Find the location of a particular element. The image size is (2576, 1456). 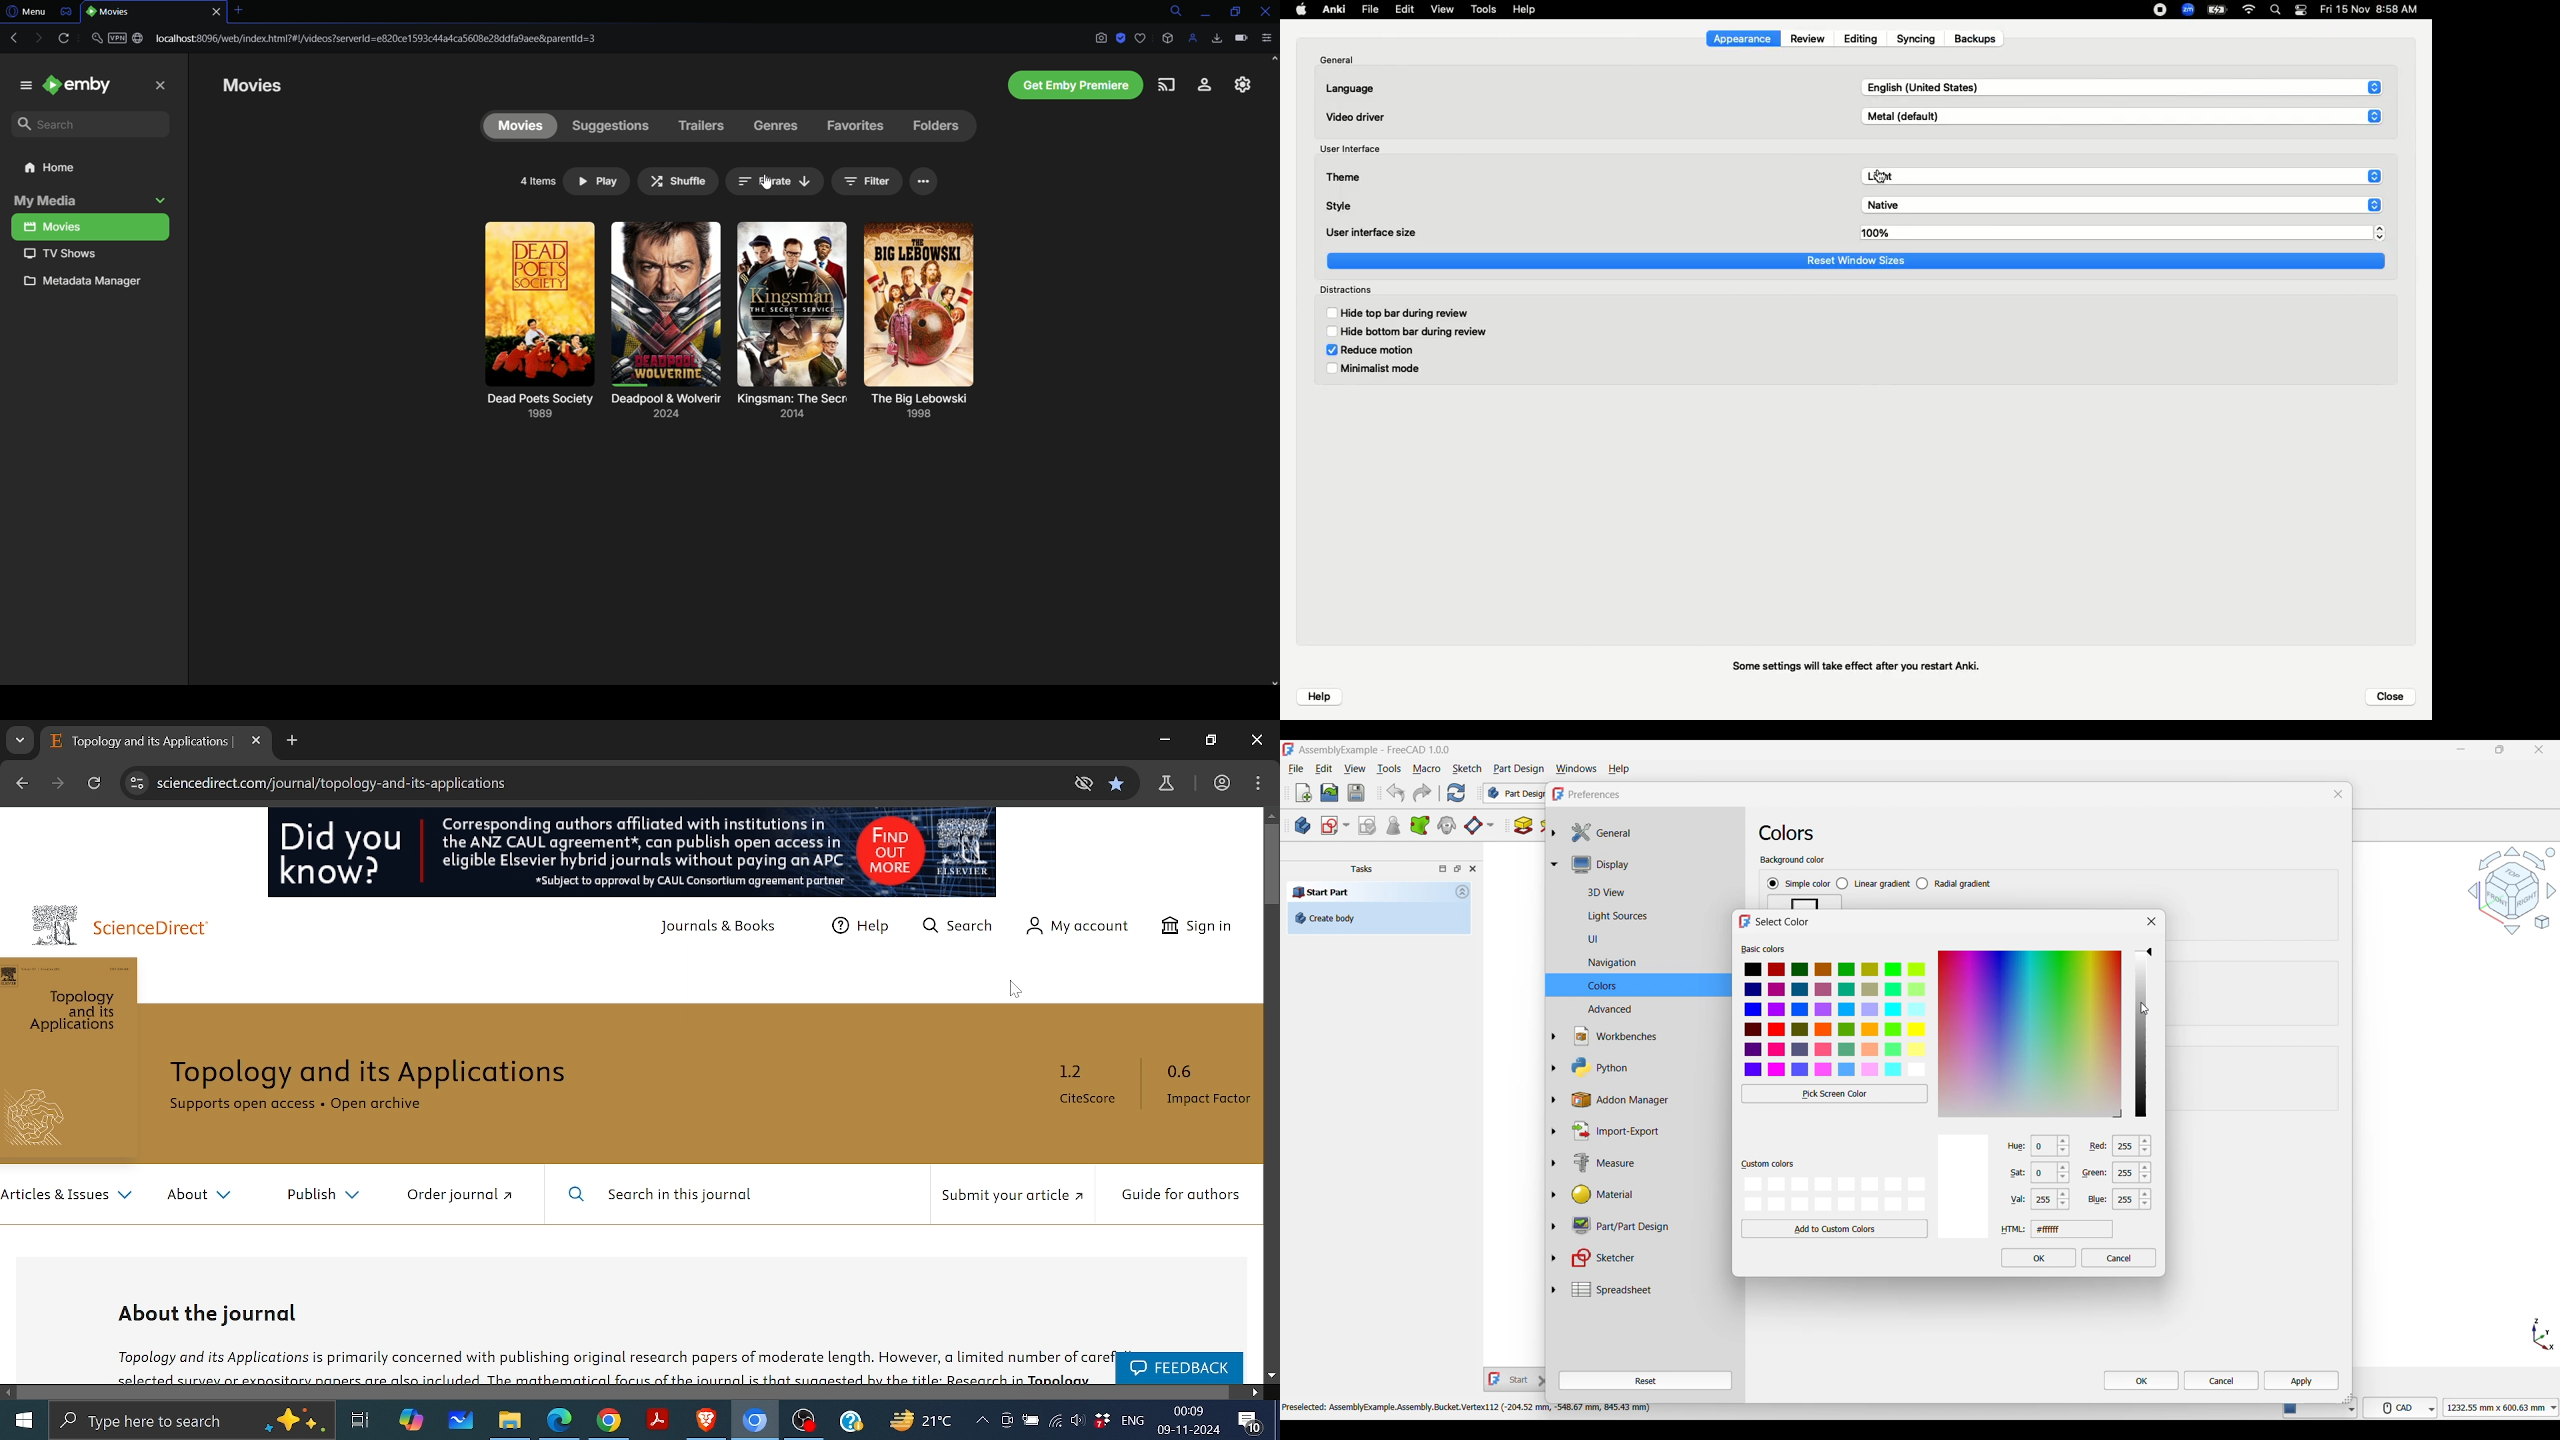

Sketch menu is located at coordinates (1467, 769).